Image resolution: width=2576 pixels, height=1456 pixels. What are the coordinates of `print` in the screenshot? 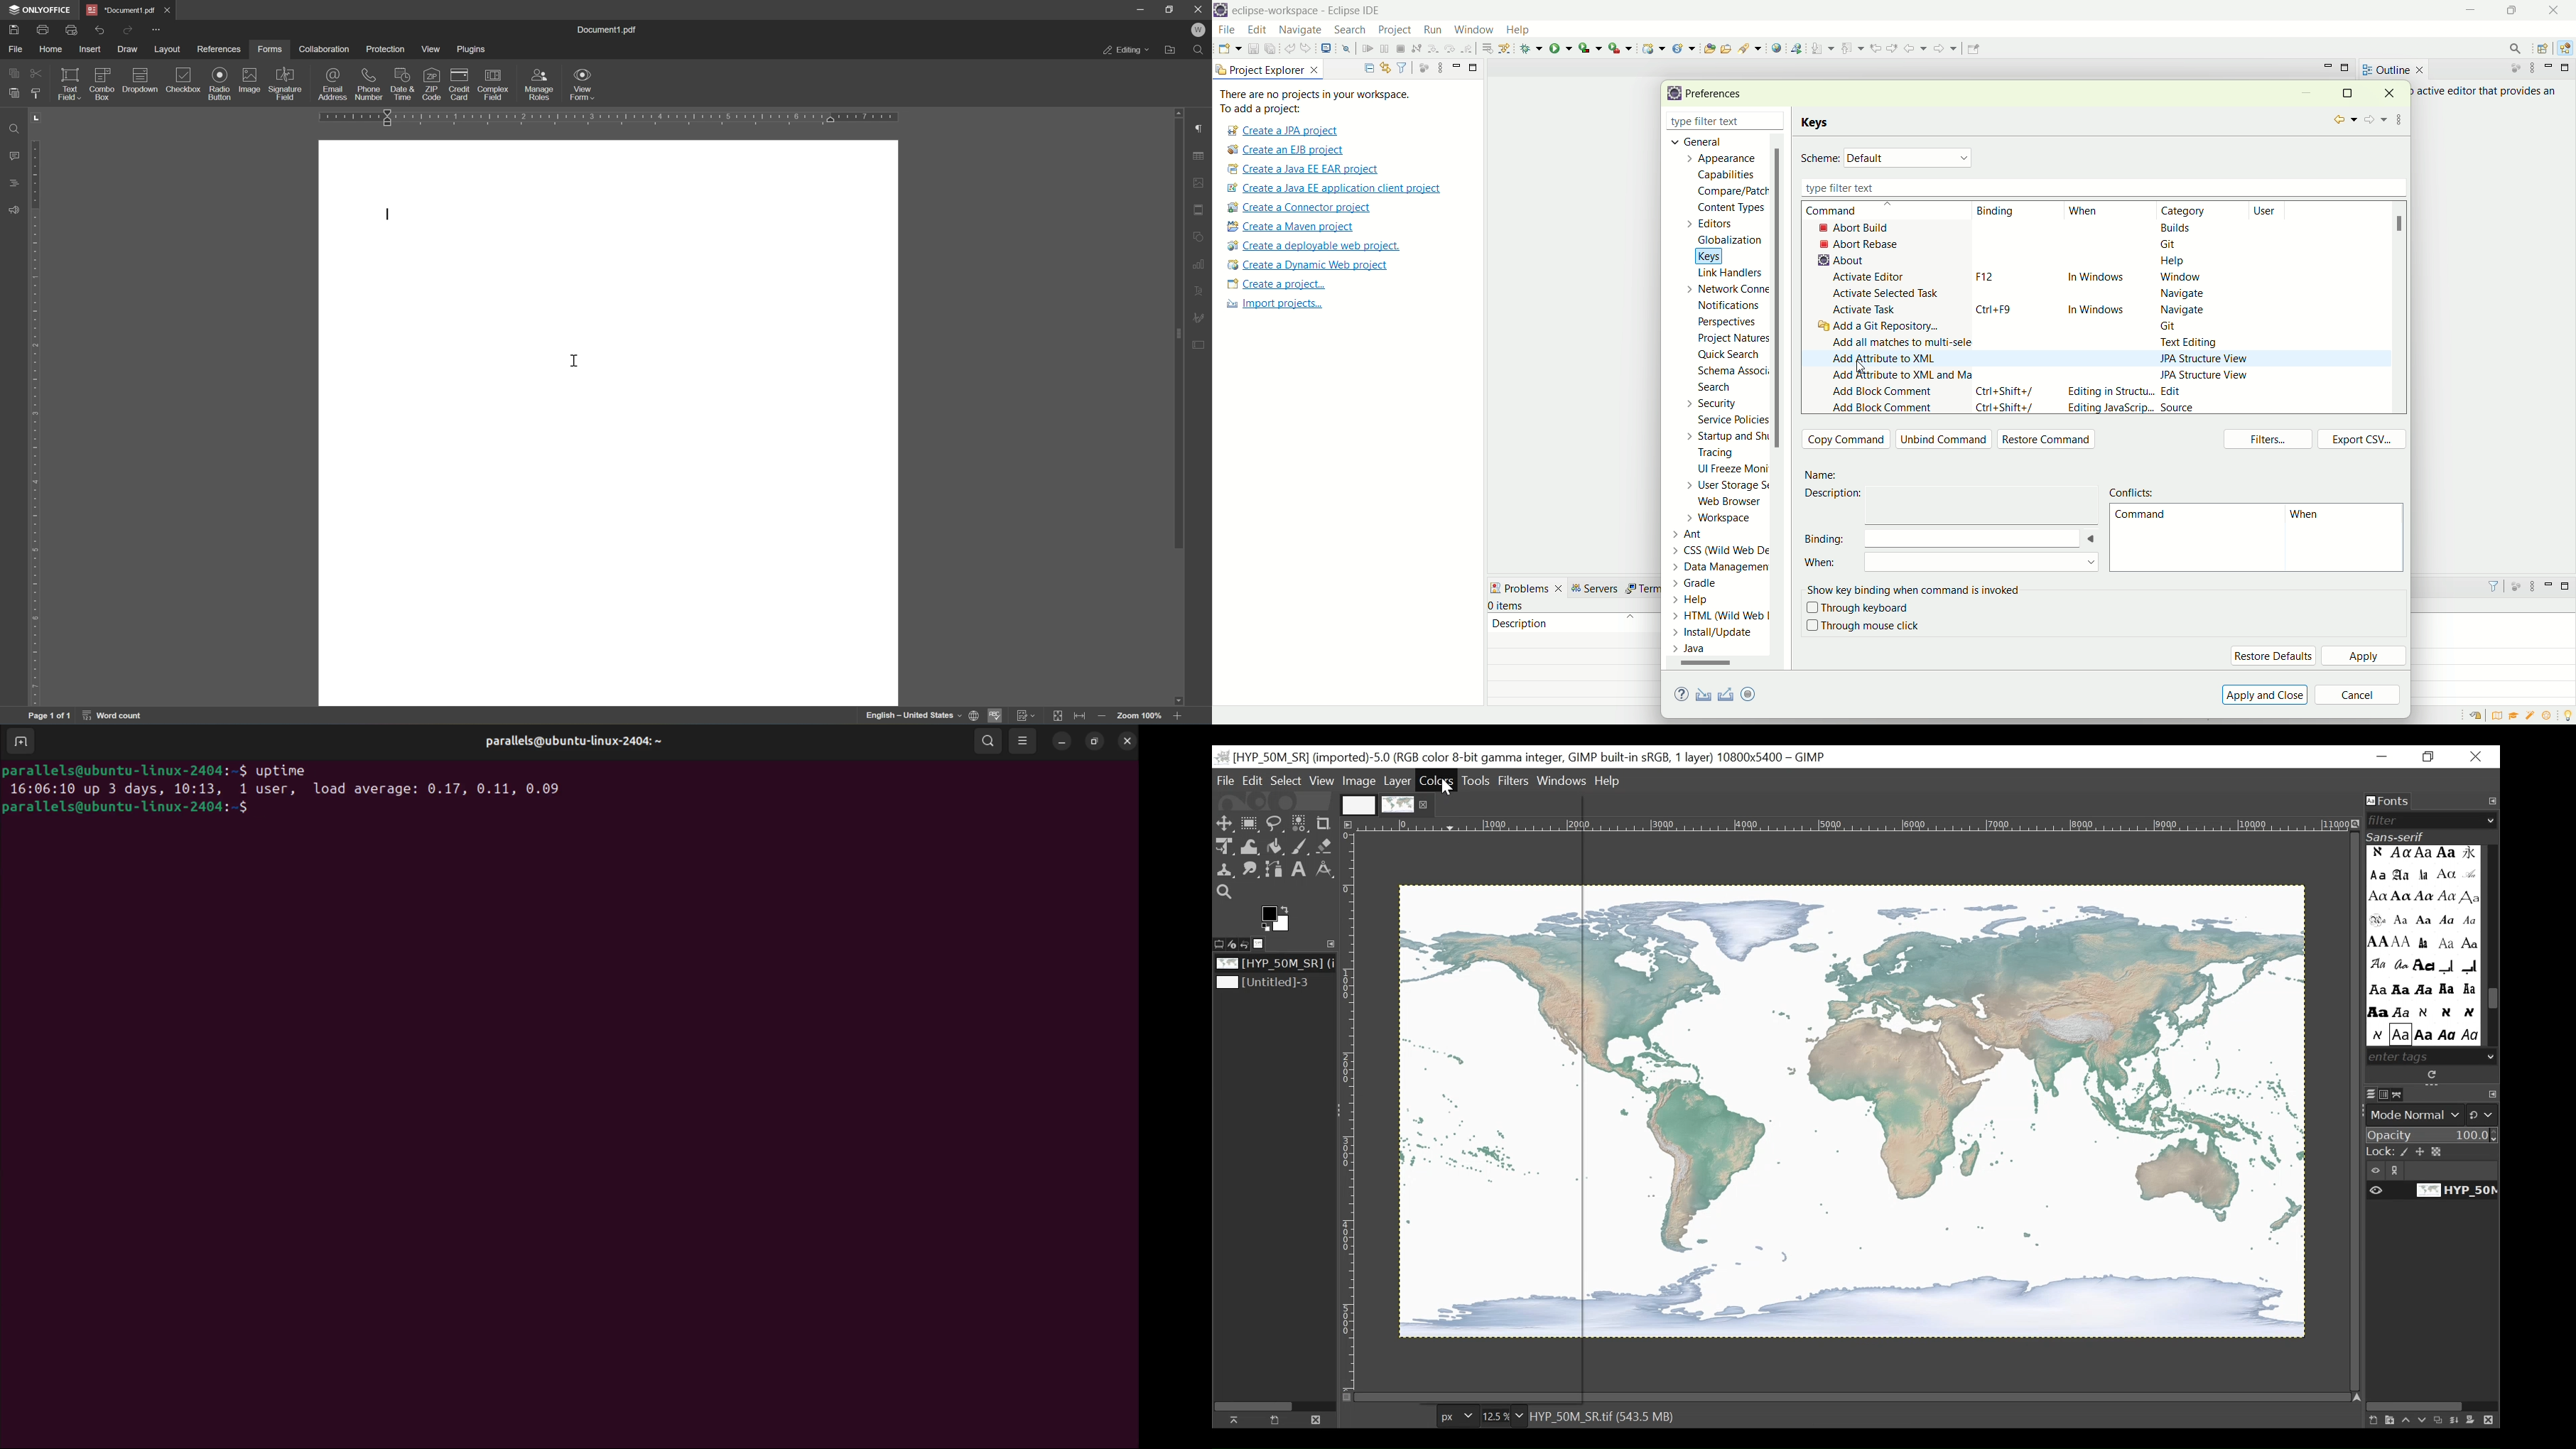 It's located at (42, 31).